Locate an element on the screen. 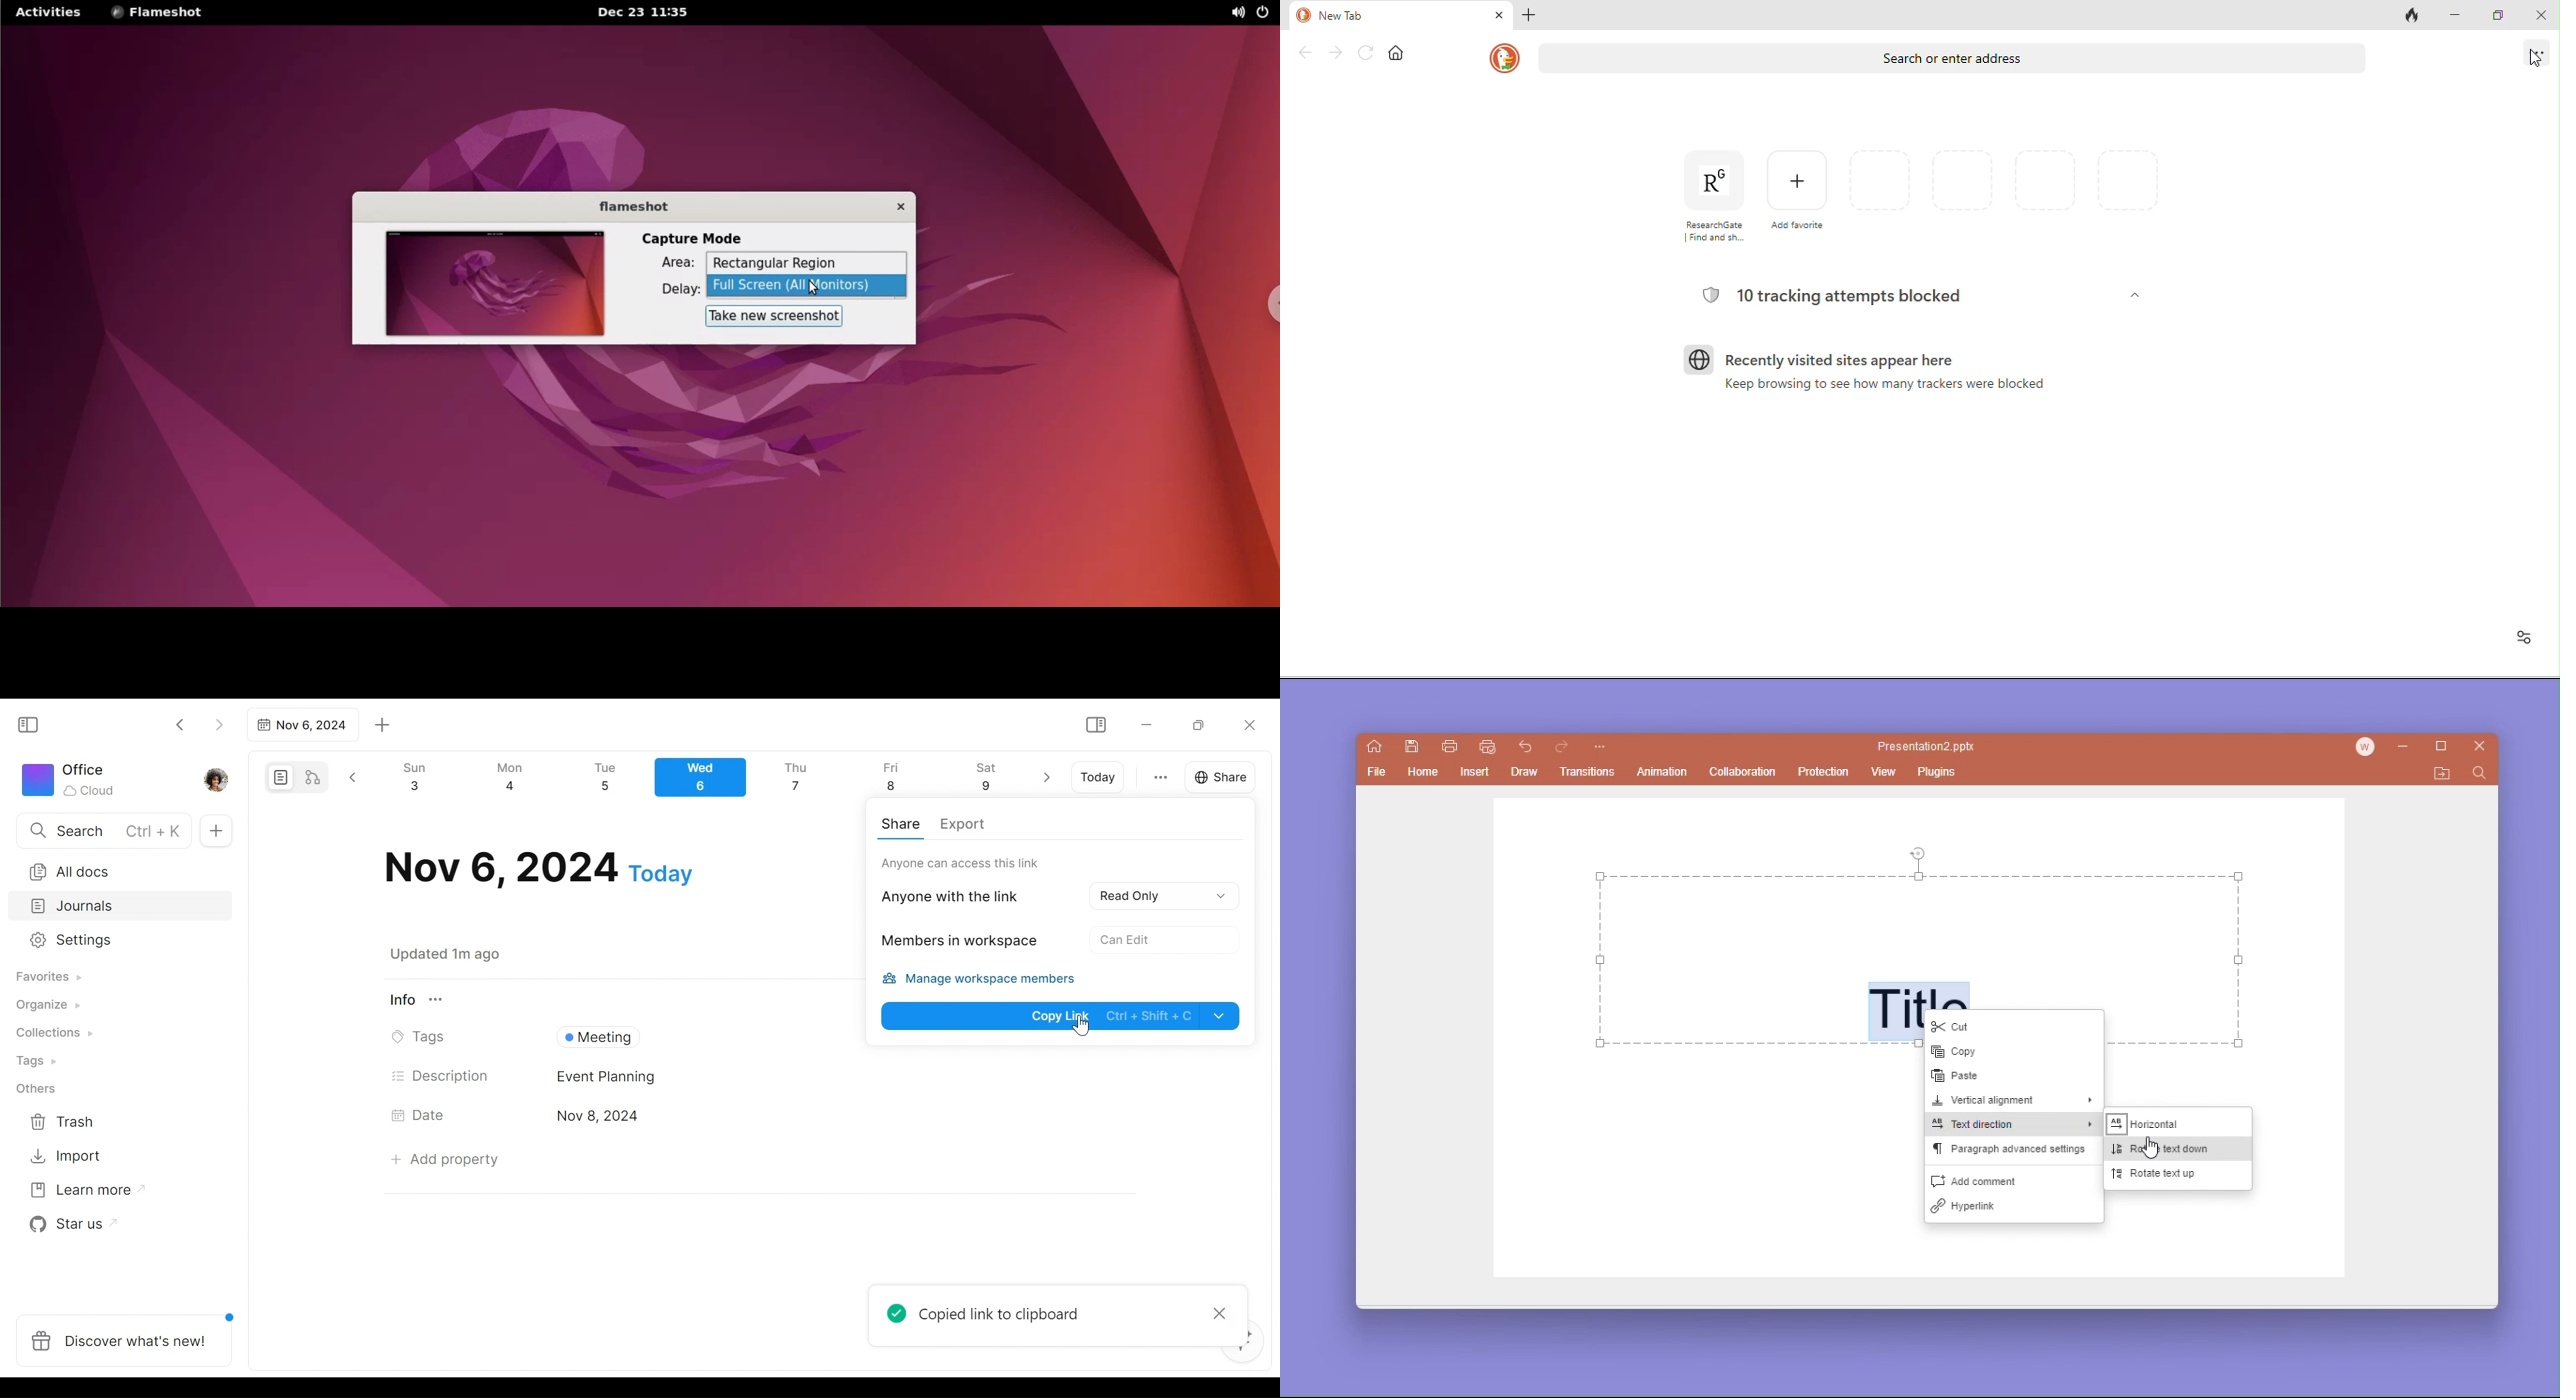 The width and height of the screenshot is (2576, 1400). text direction is located at coordinates (2014, 1127).